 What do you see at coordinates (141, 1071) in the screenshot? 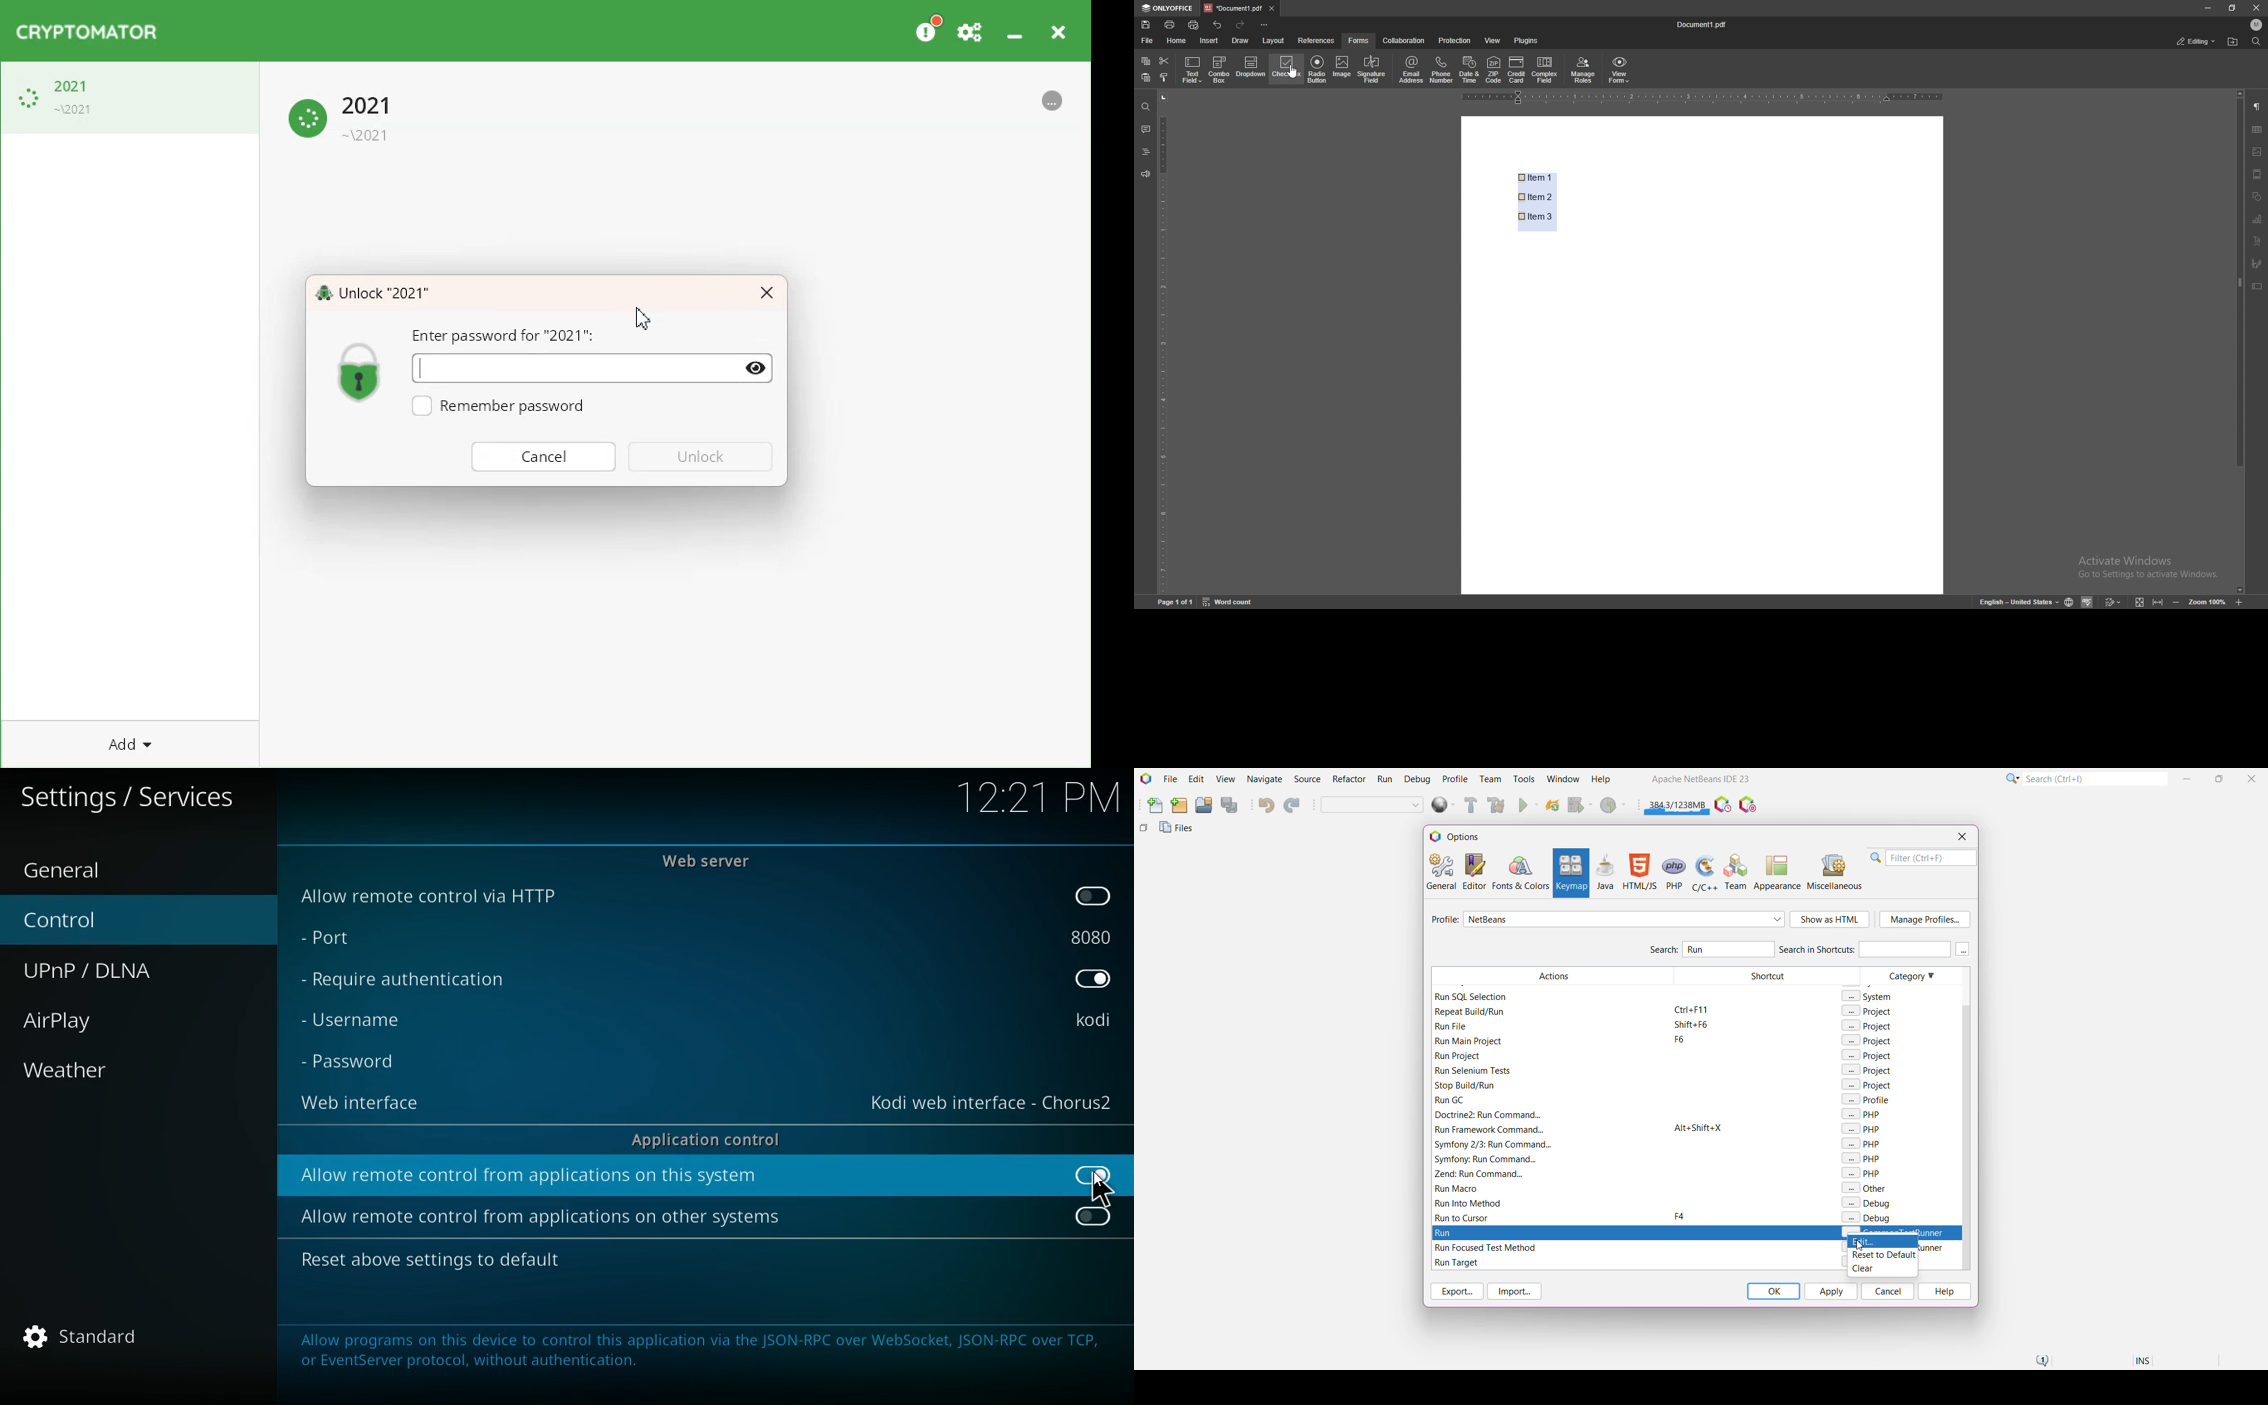
I see `weather` at bounding box center [141, 1071].